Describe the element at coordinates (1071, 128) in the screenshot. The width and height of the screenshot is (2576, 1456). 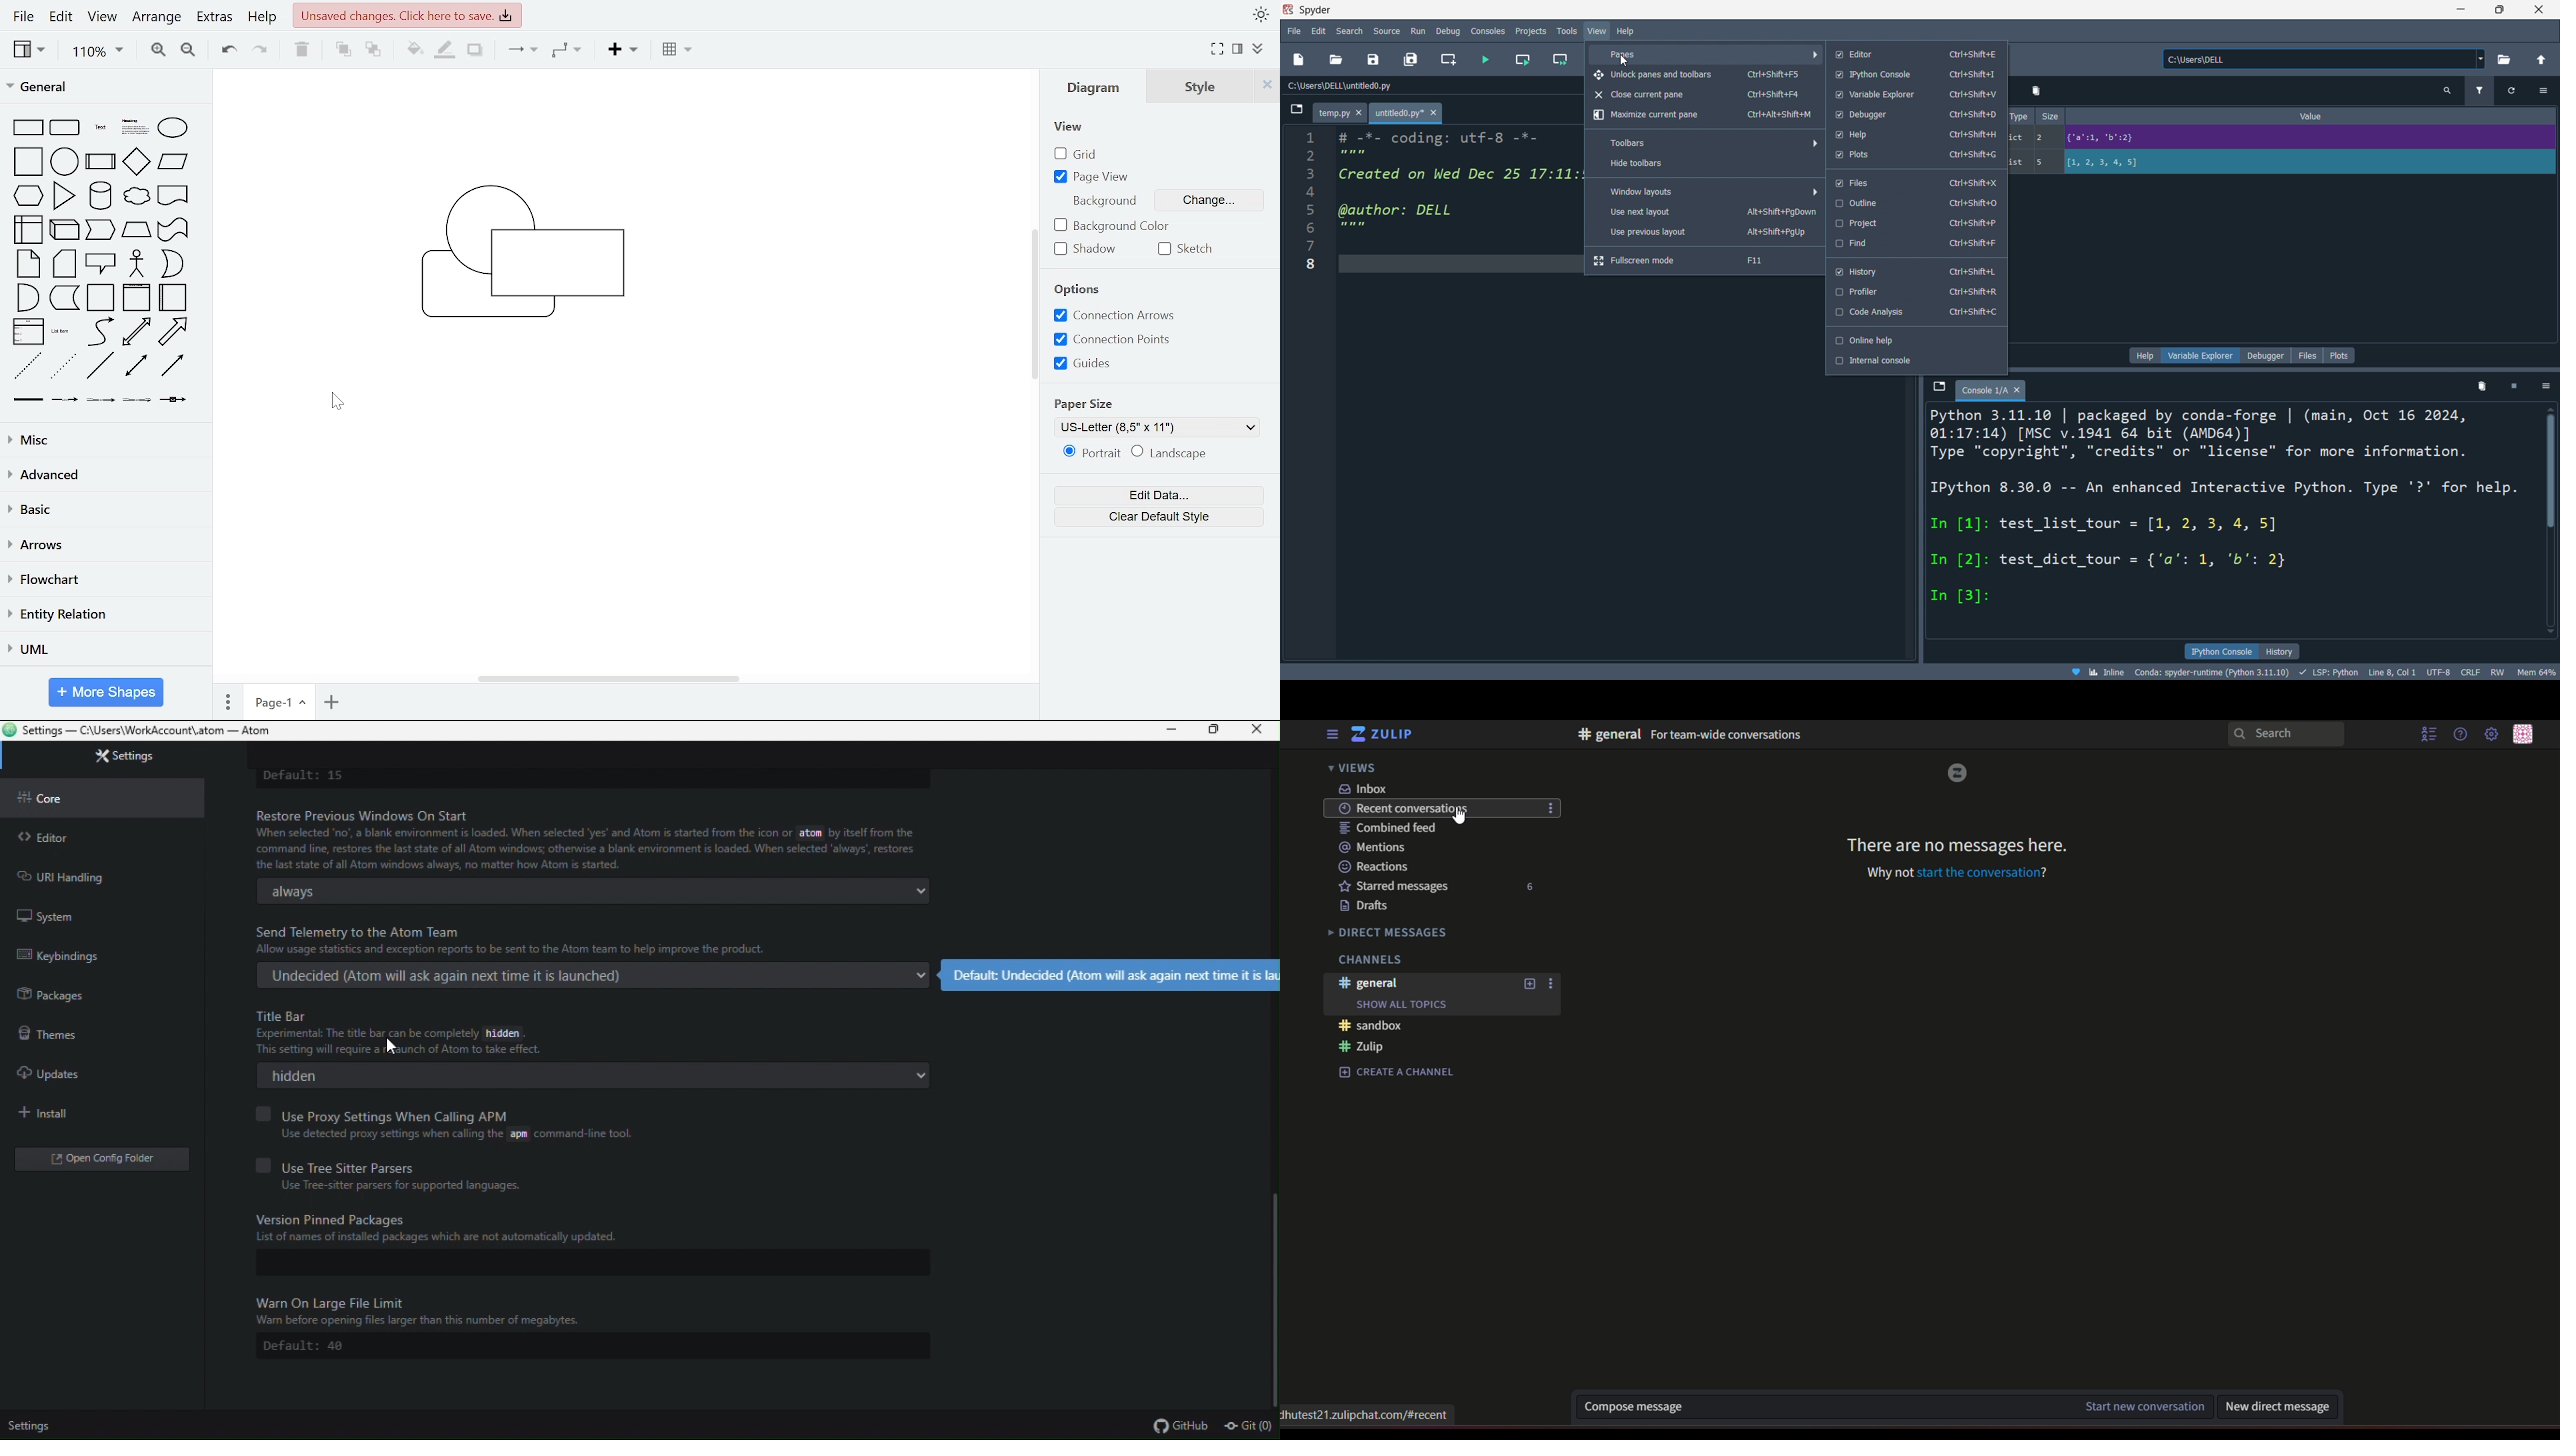
I see `view` at that location.